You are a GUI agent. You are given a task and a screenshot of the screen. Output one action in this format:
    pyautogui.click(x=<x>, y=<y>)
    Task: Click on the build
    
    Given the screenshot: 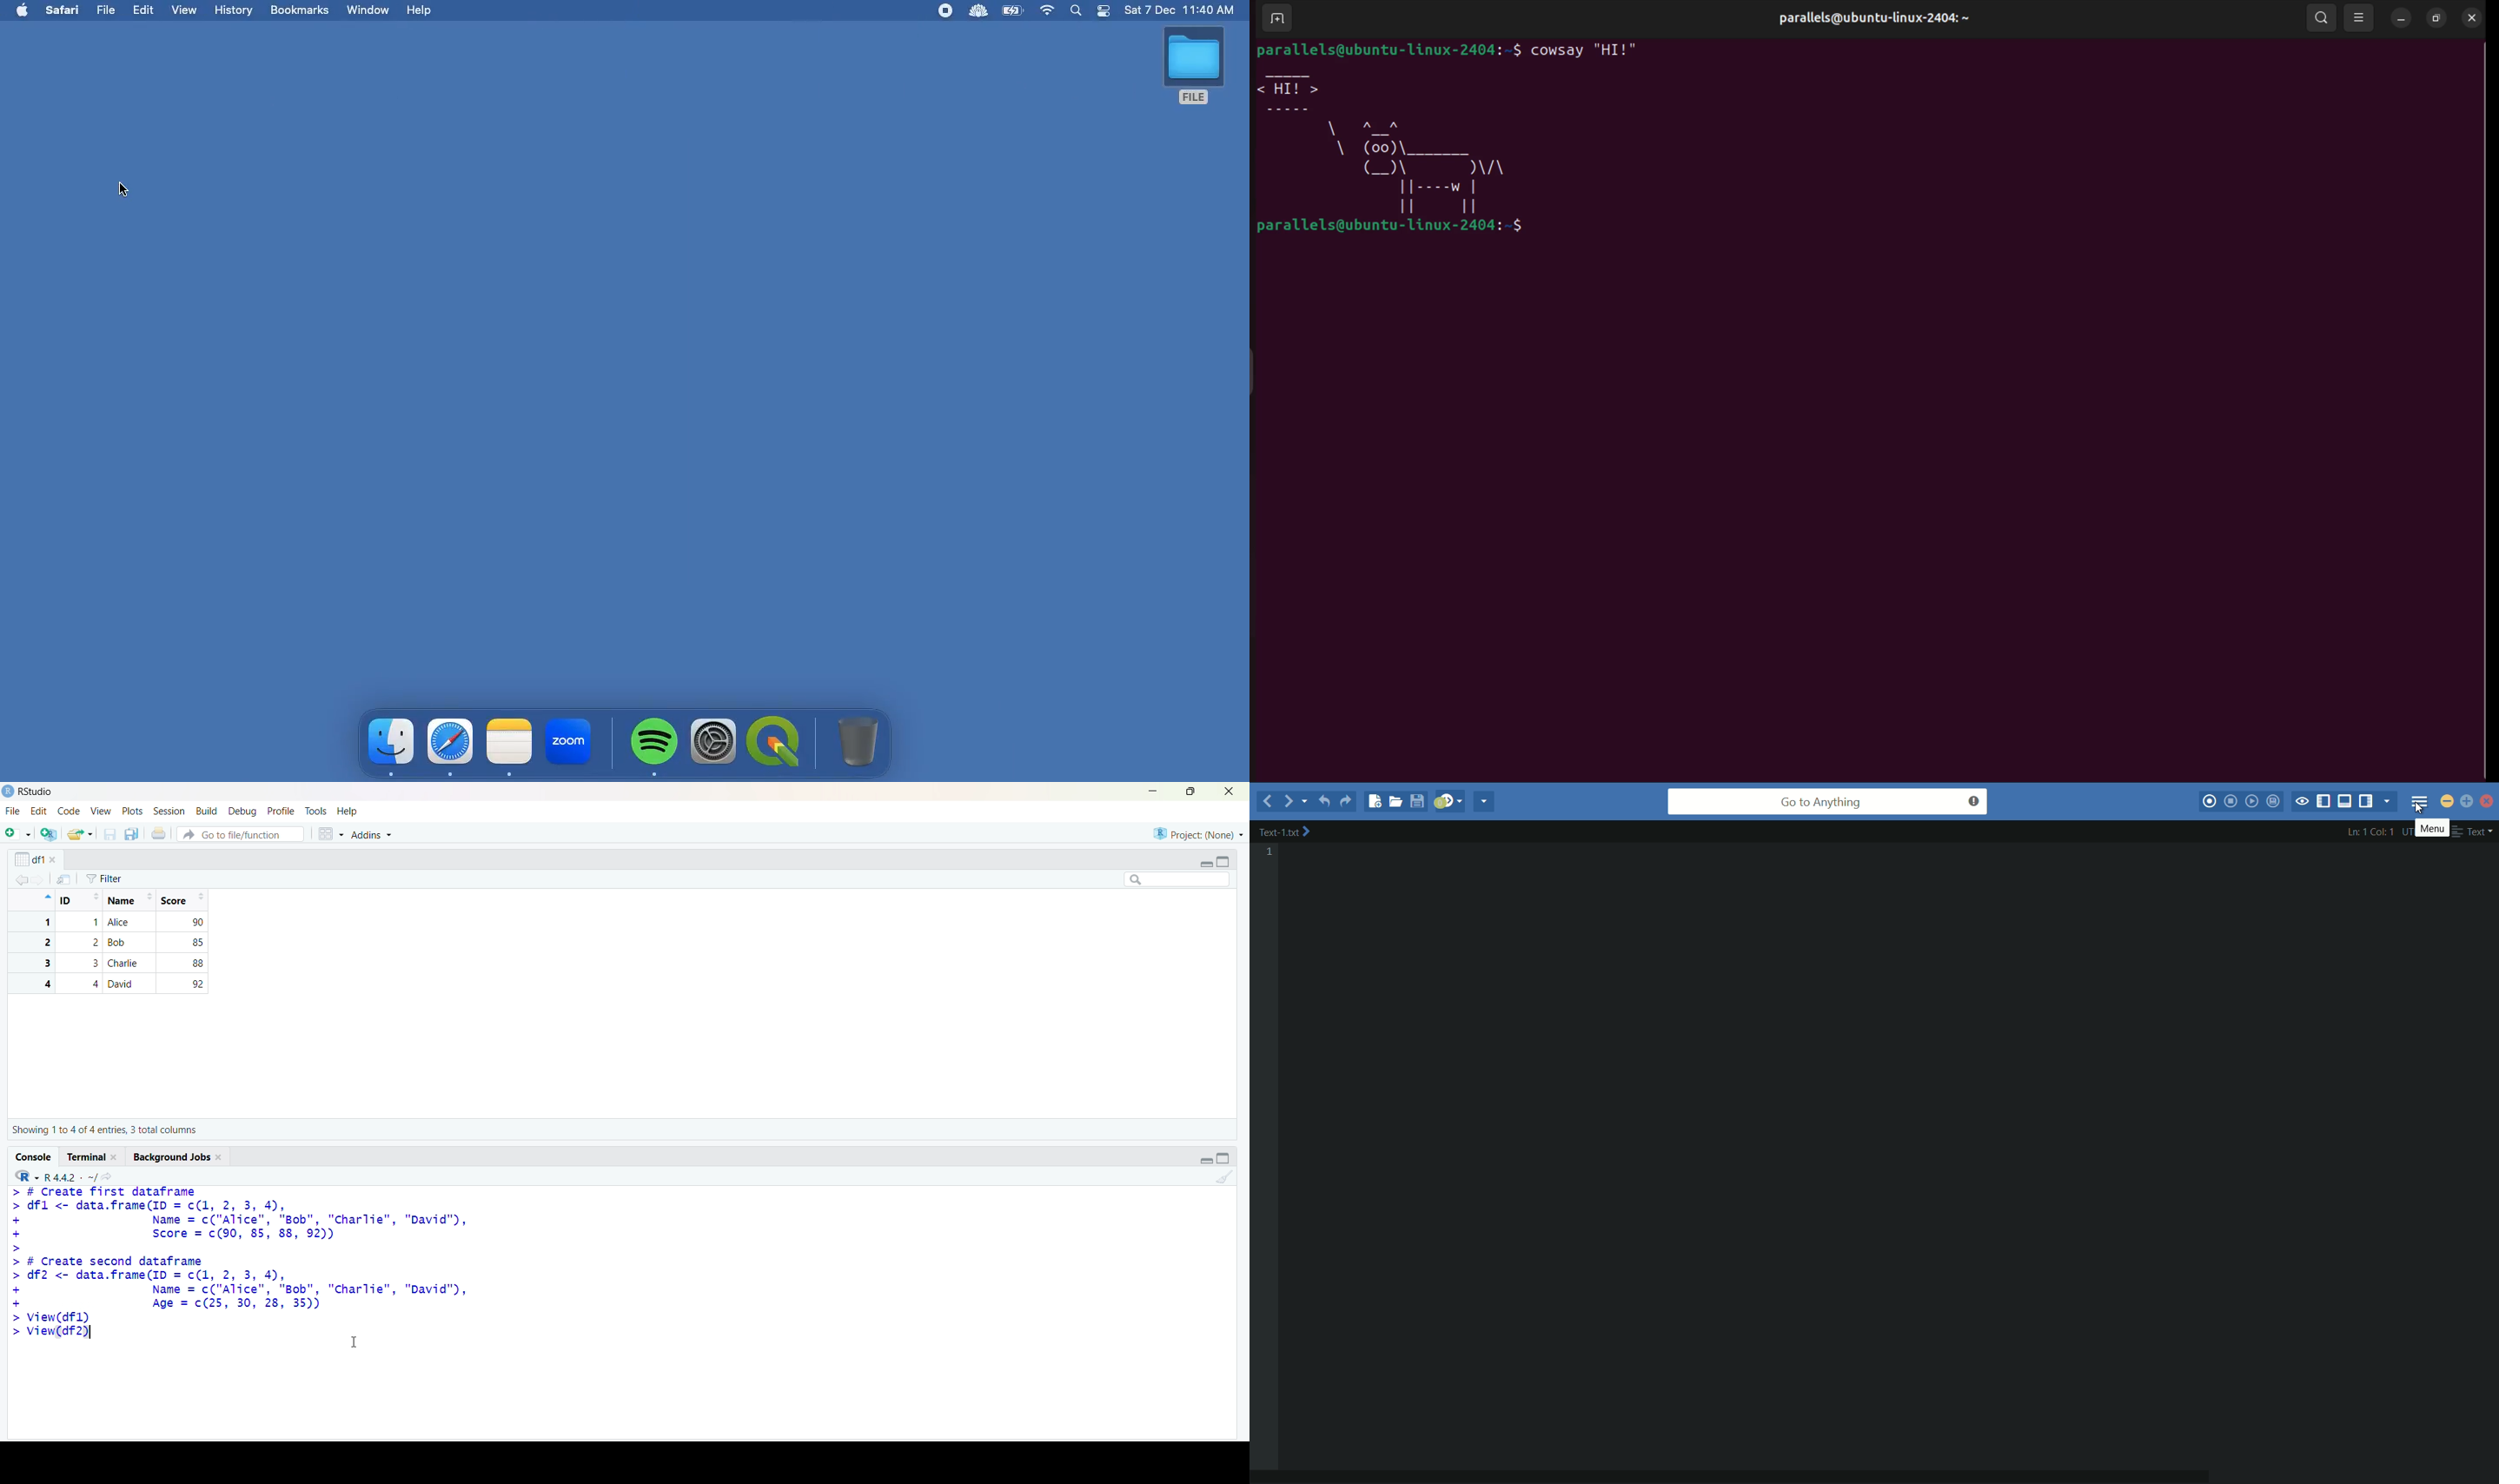 What is the action you would take?
    pyautogui.click(x=208, y=812)
    